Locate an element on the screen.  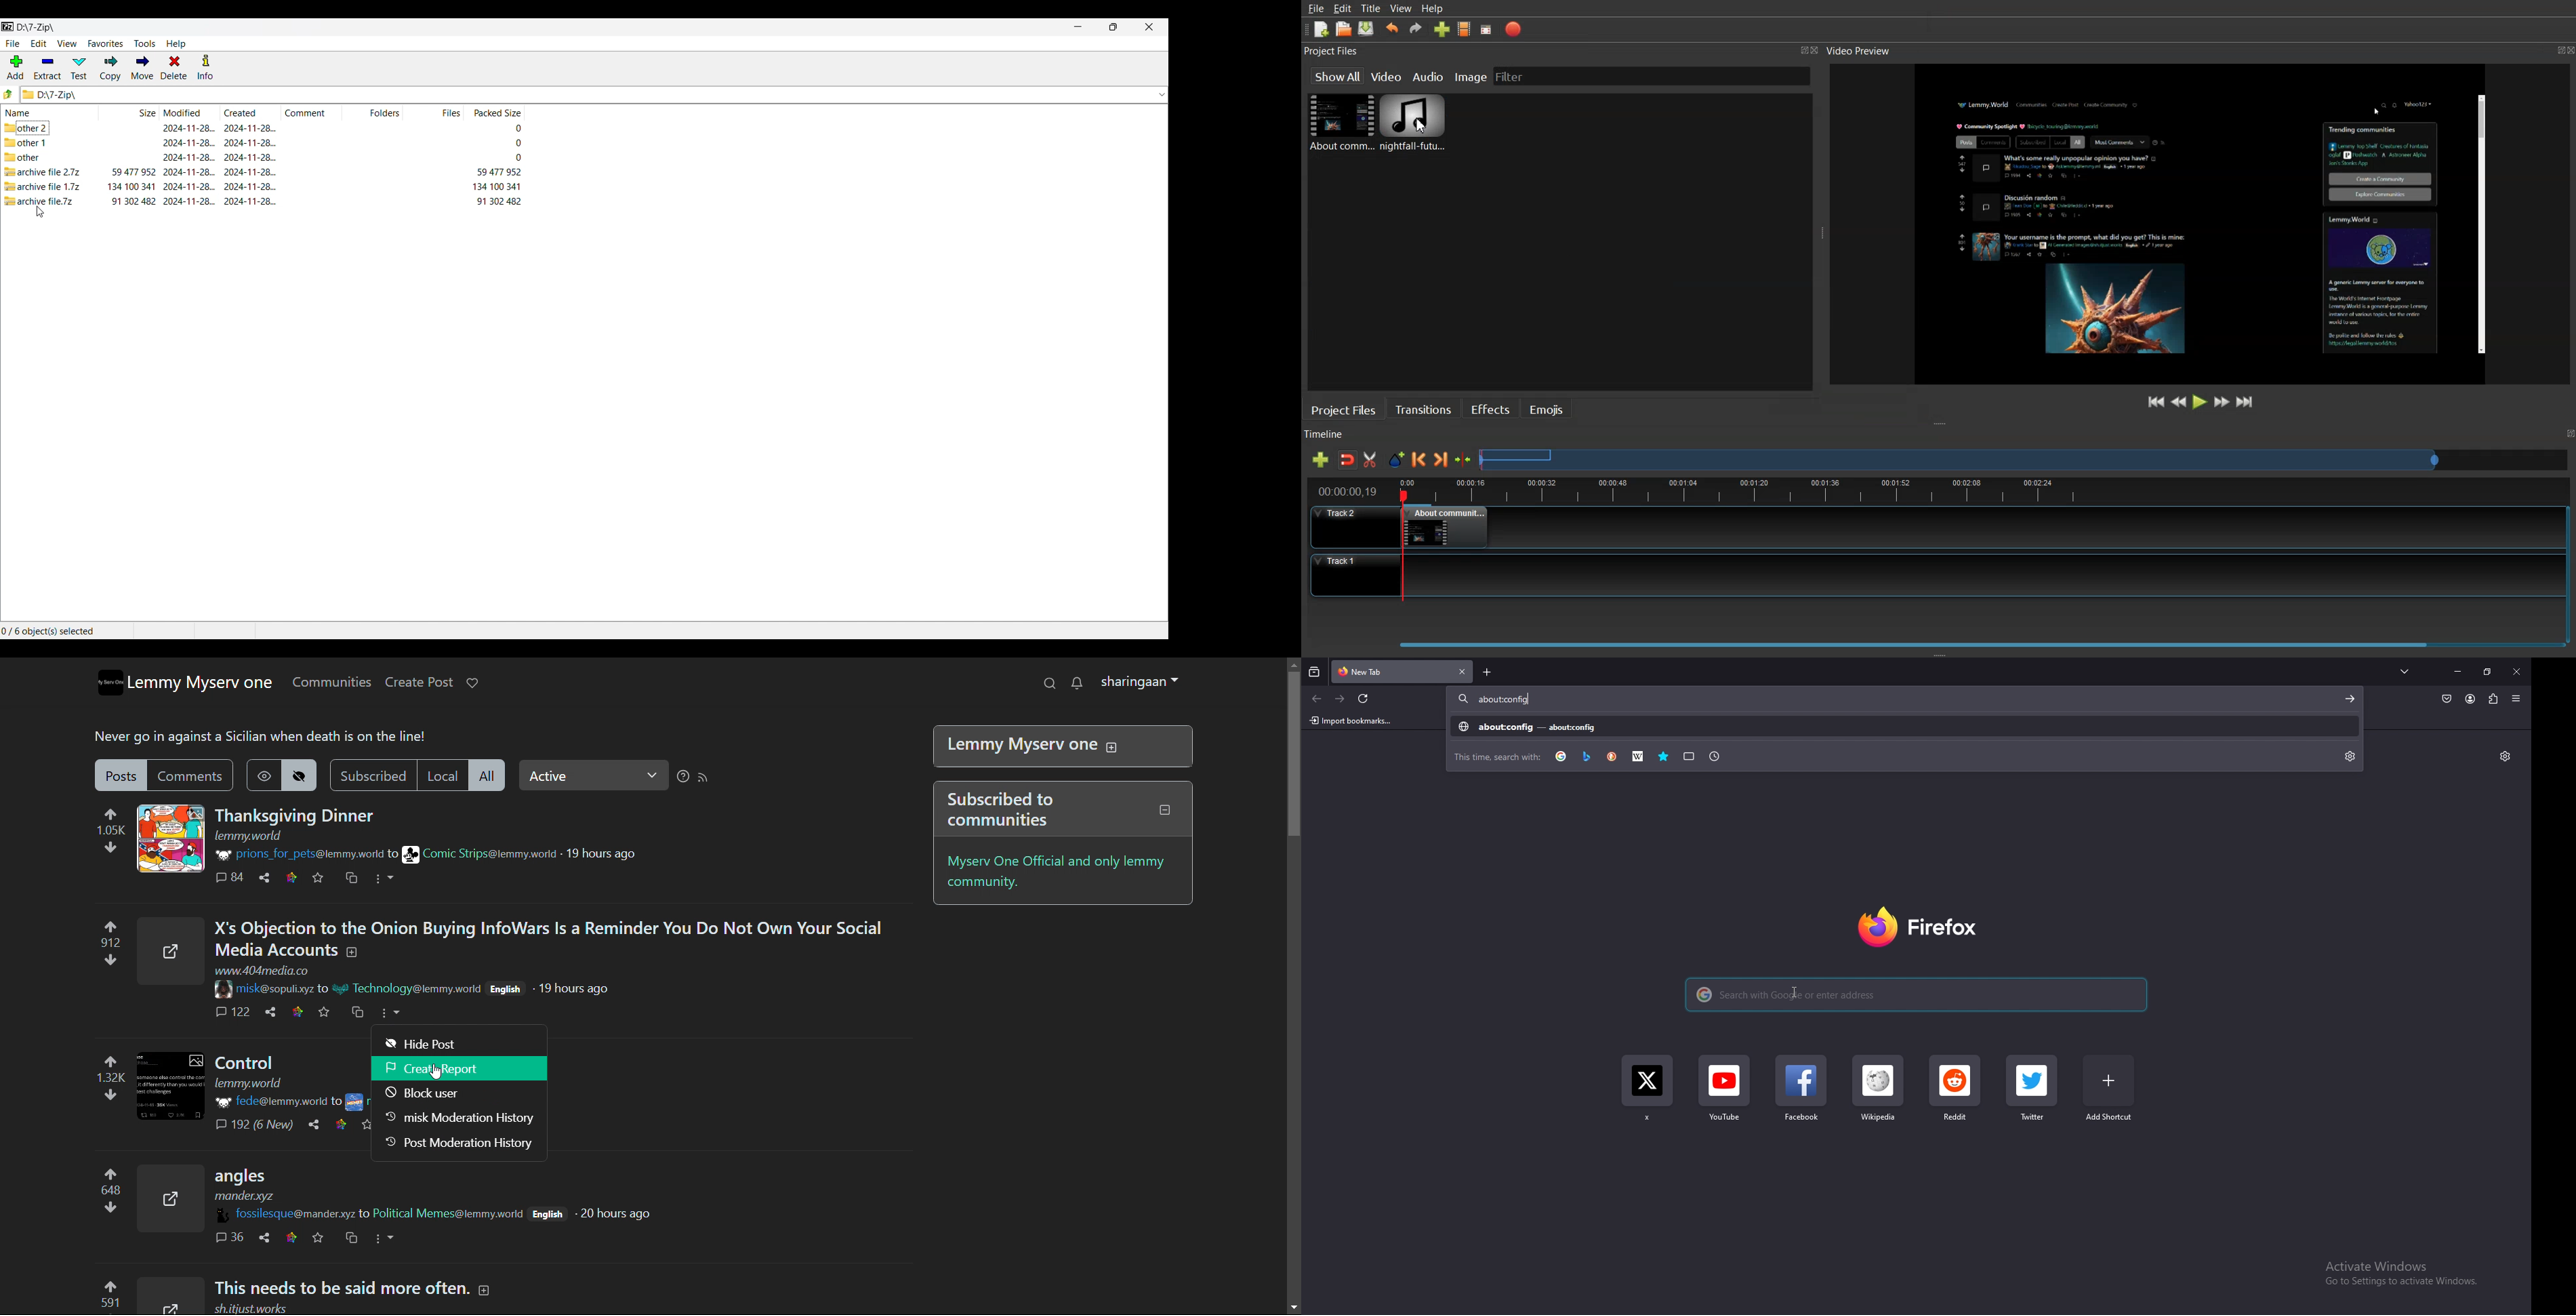
Subscribed to communities is located at coordinates (1060, 810).